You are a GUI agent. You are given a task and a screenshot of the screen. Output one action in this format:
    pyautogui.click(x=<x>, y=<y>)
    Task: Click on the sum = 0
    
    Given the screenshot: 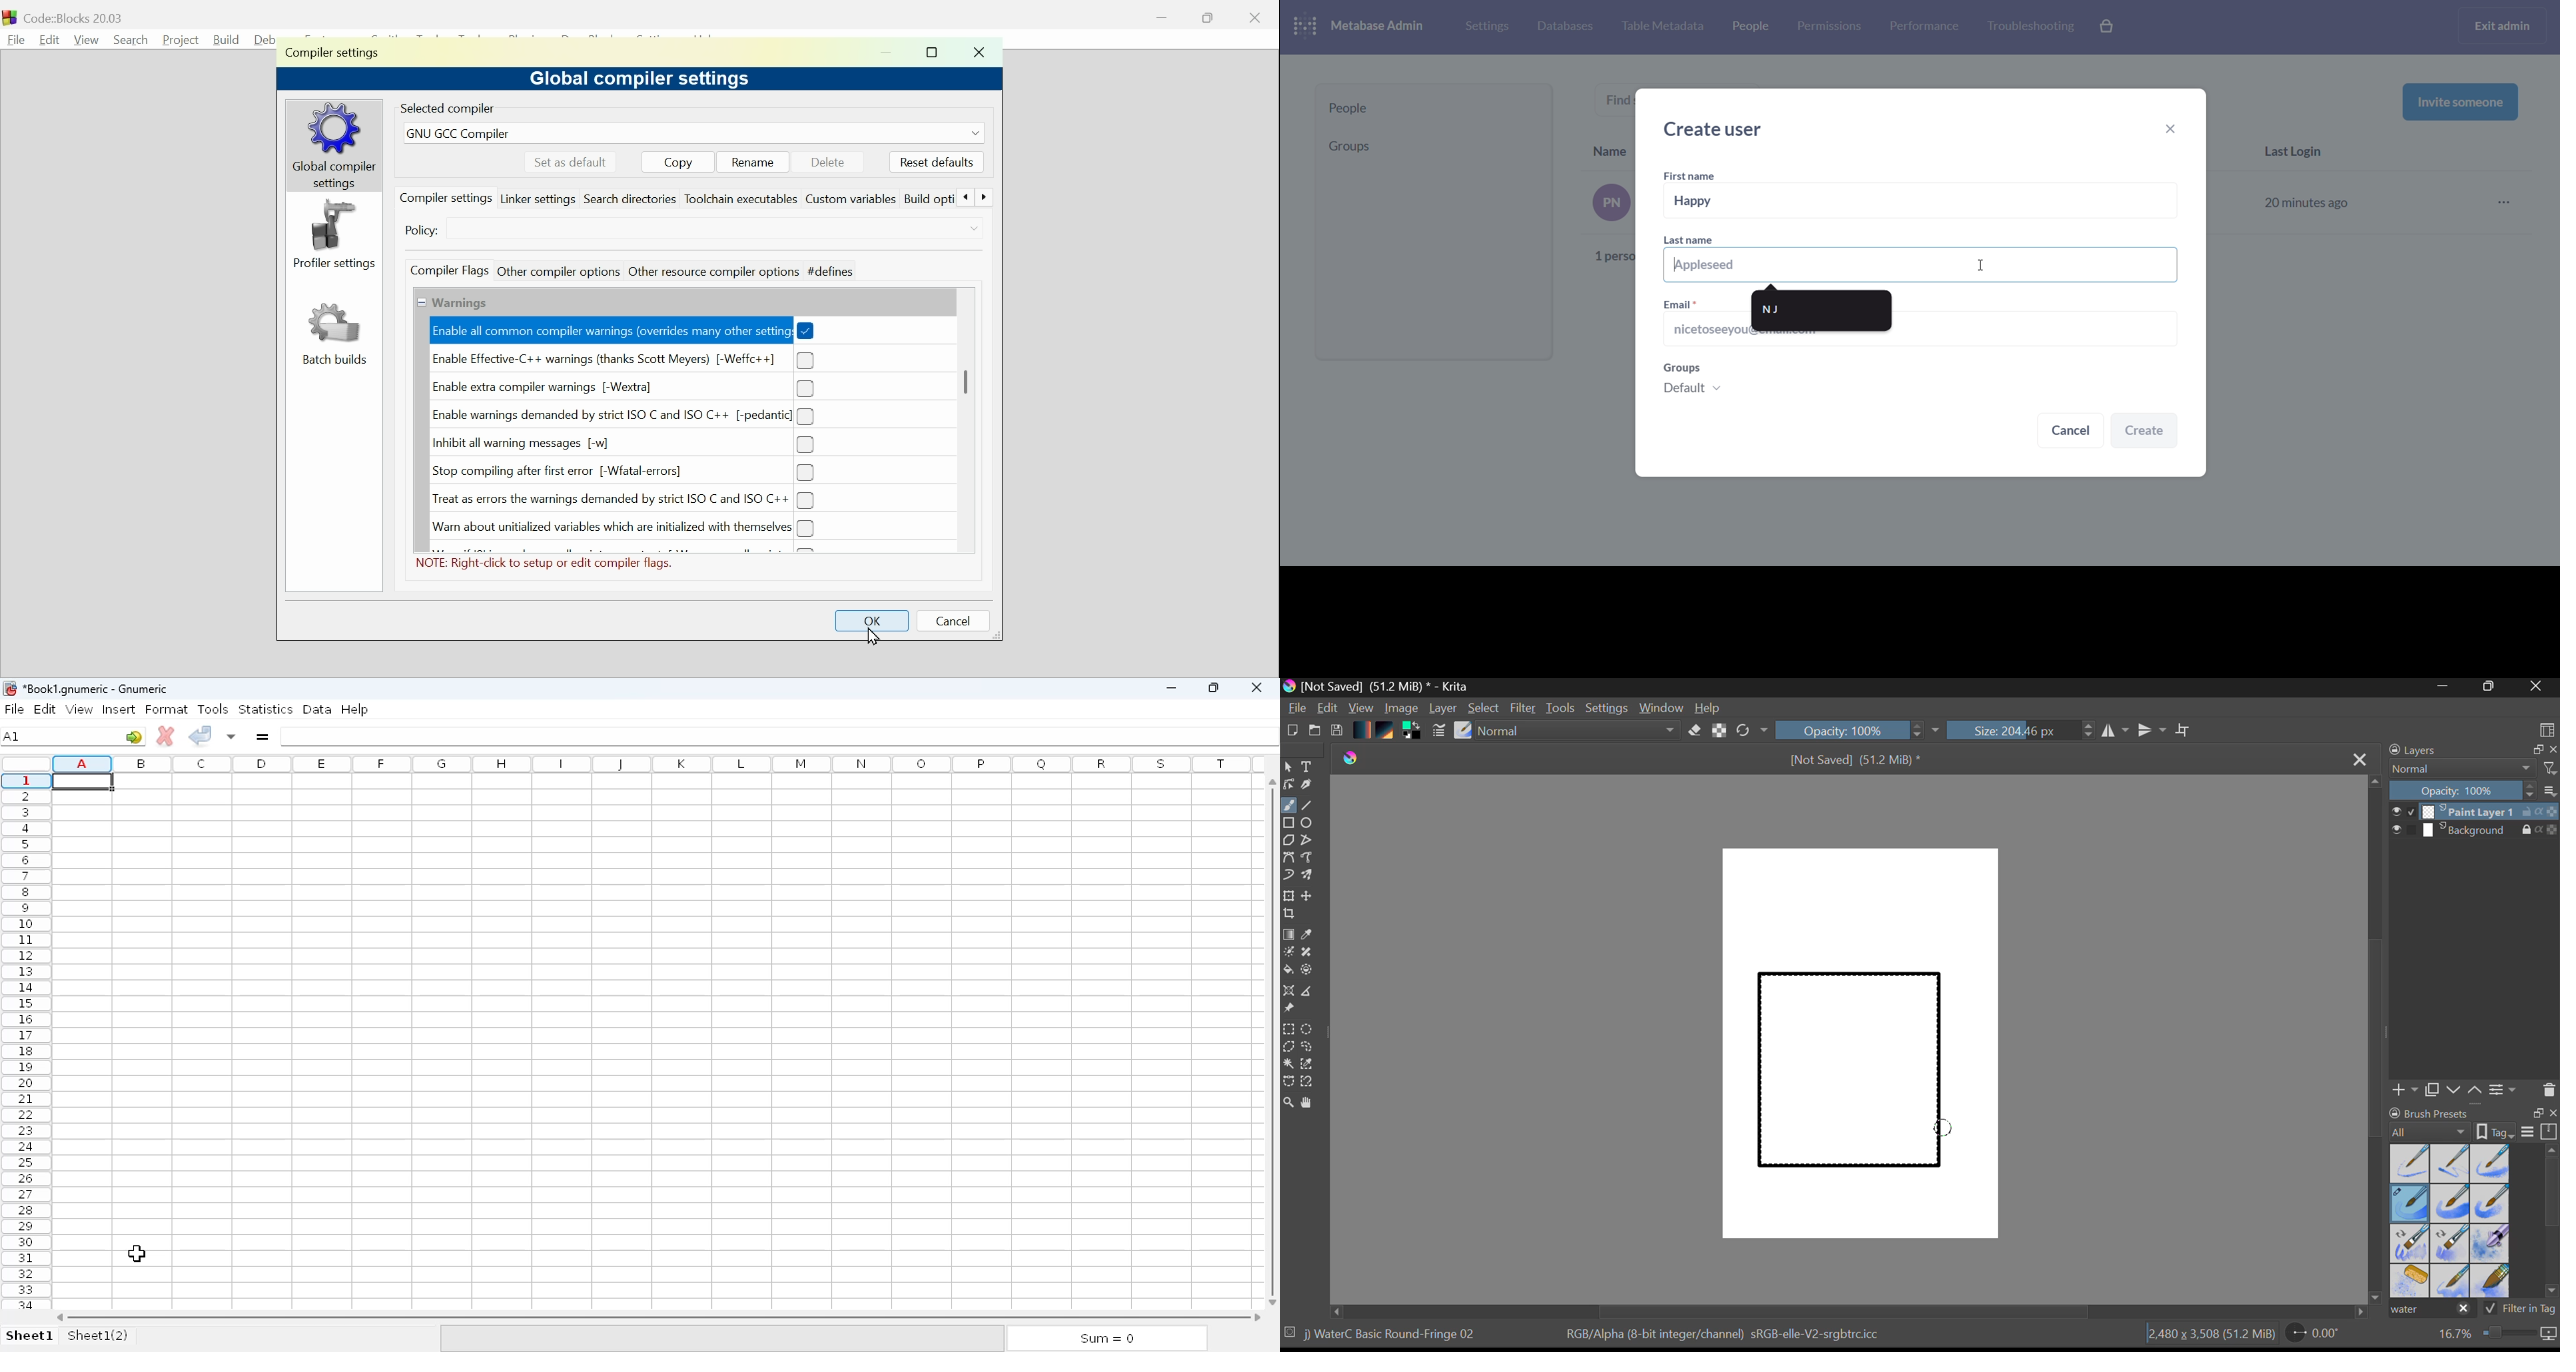 What is the action you would take?
    pyautogui.click(x=1107, y=1340)
    